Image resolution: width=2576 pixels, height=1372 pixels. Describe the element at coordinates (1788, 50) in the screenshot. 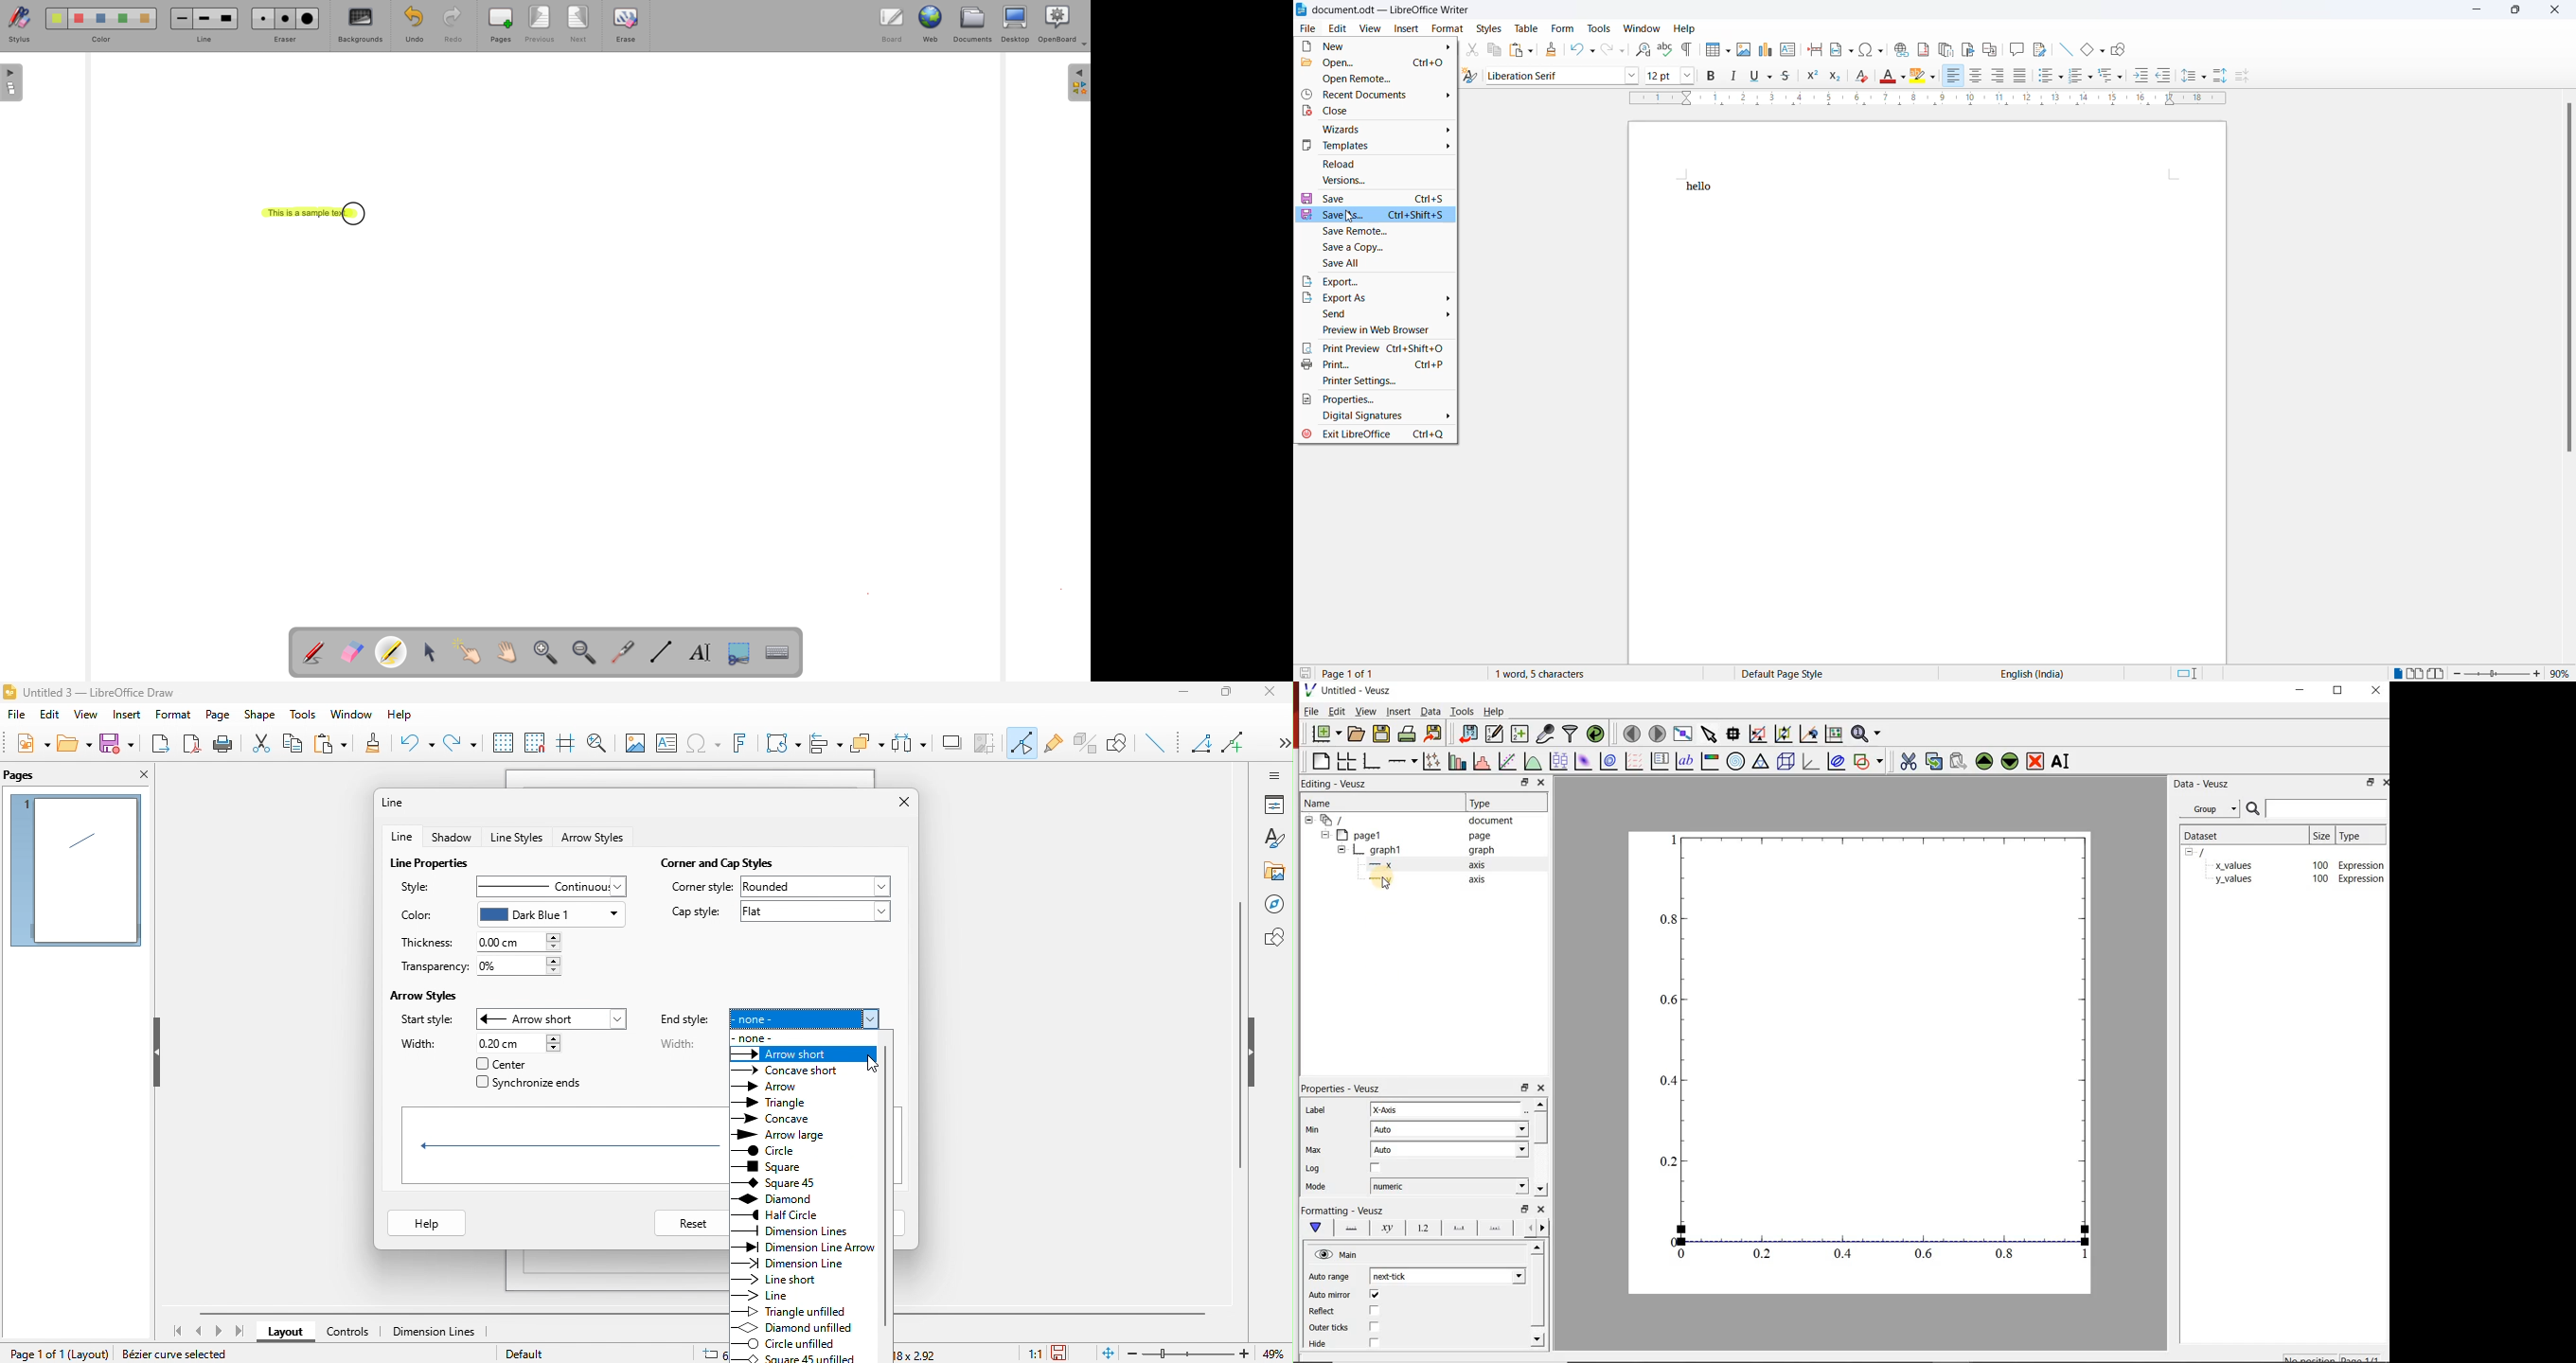

I see `Insert text` at that location.